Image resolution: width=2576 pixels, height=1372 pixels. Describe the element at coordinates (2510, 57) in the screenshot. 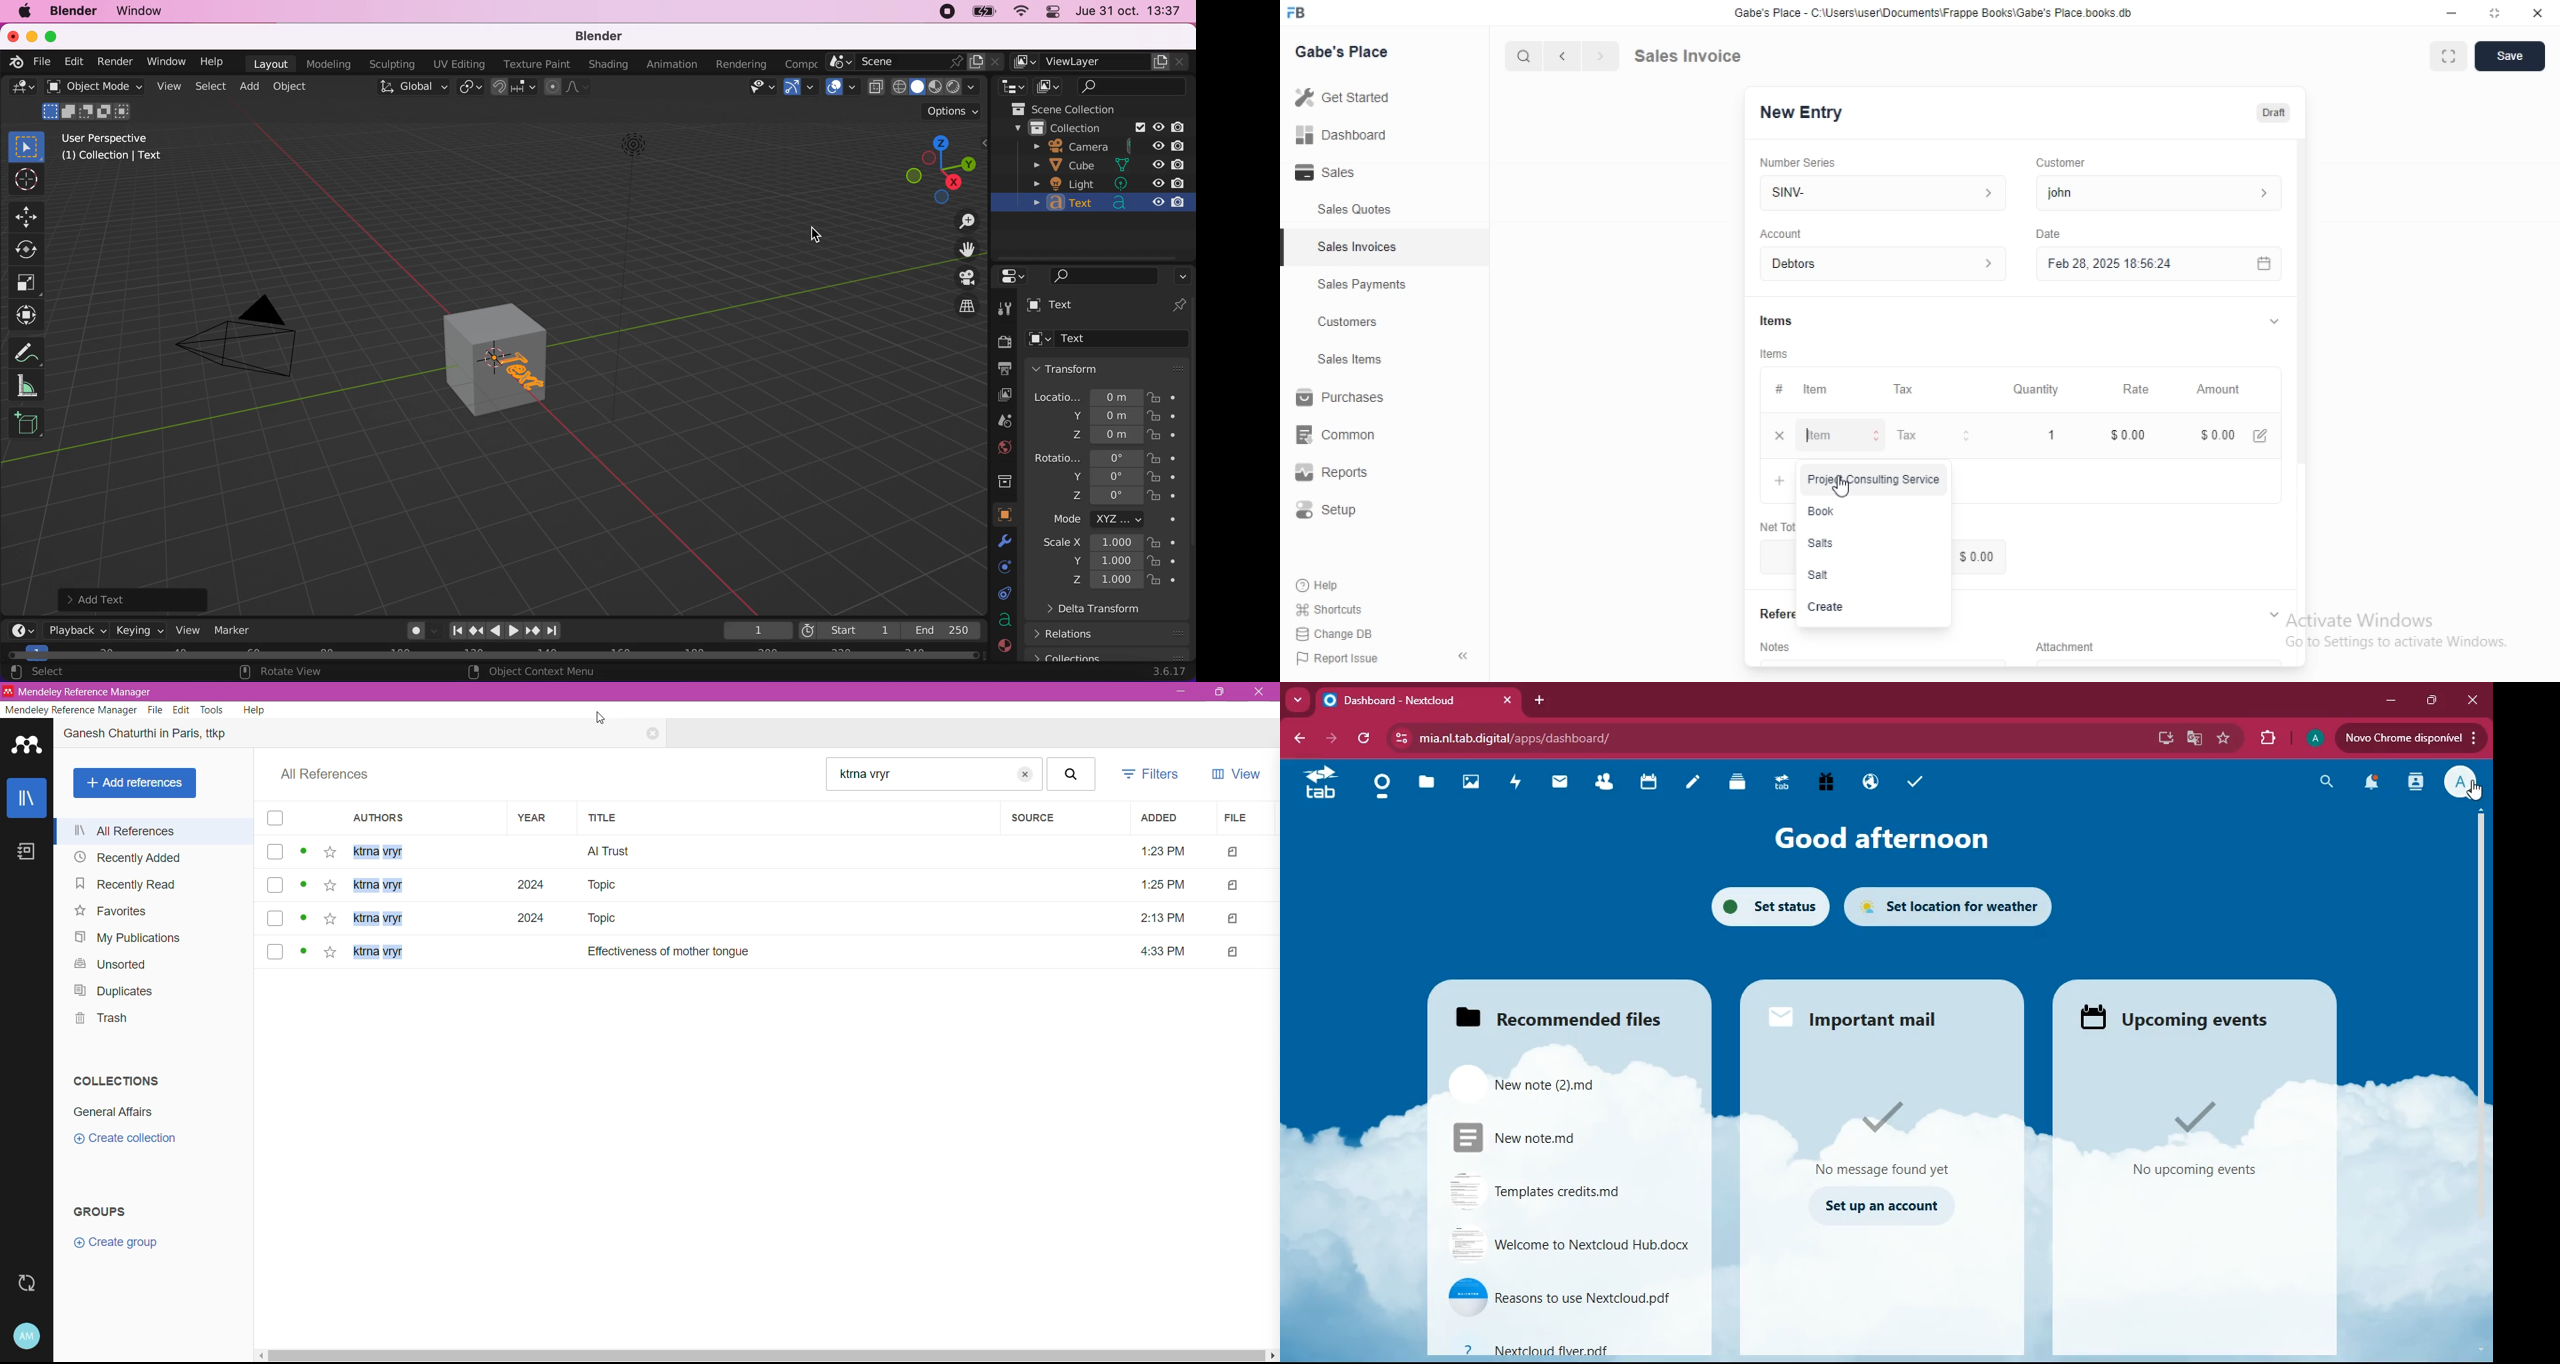

I see `Save` at that location.